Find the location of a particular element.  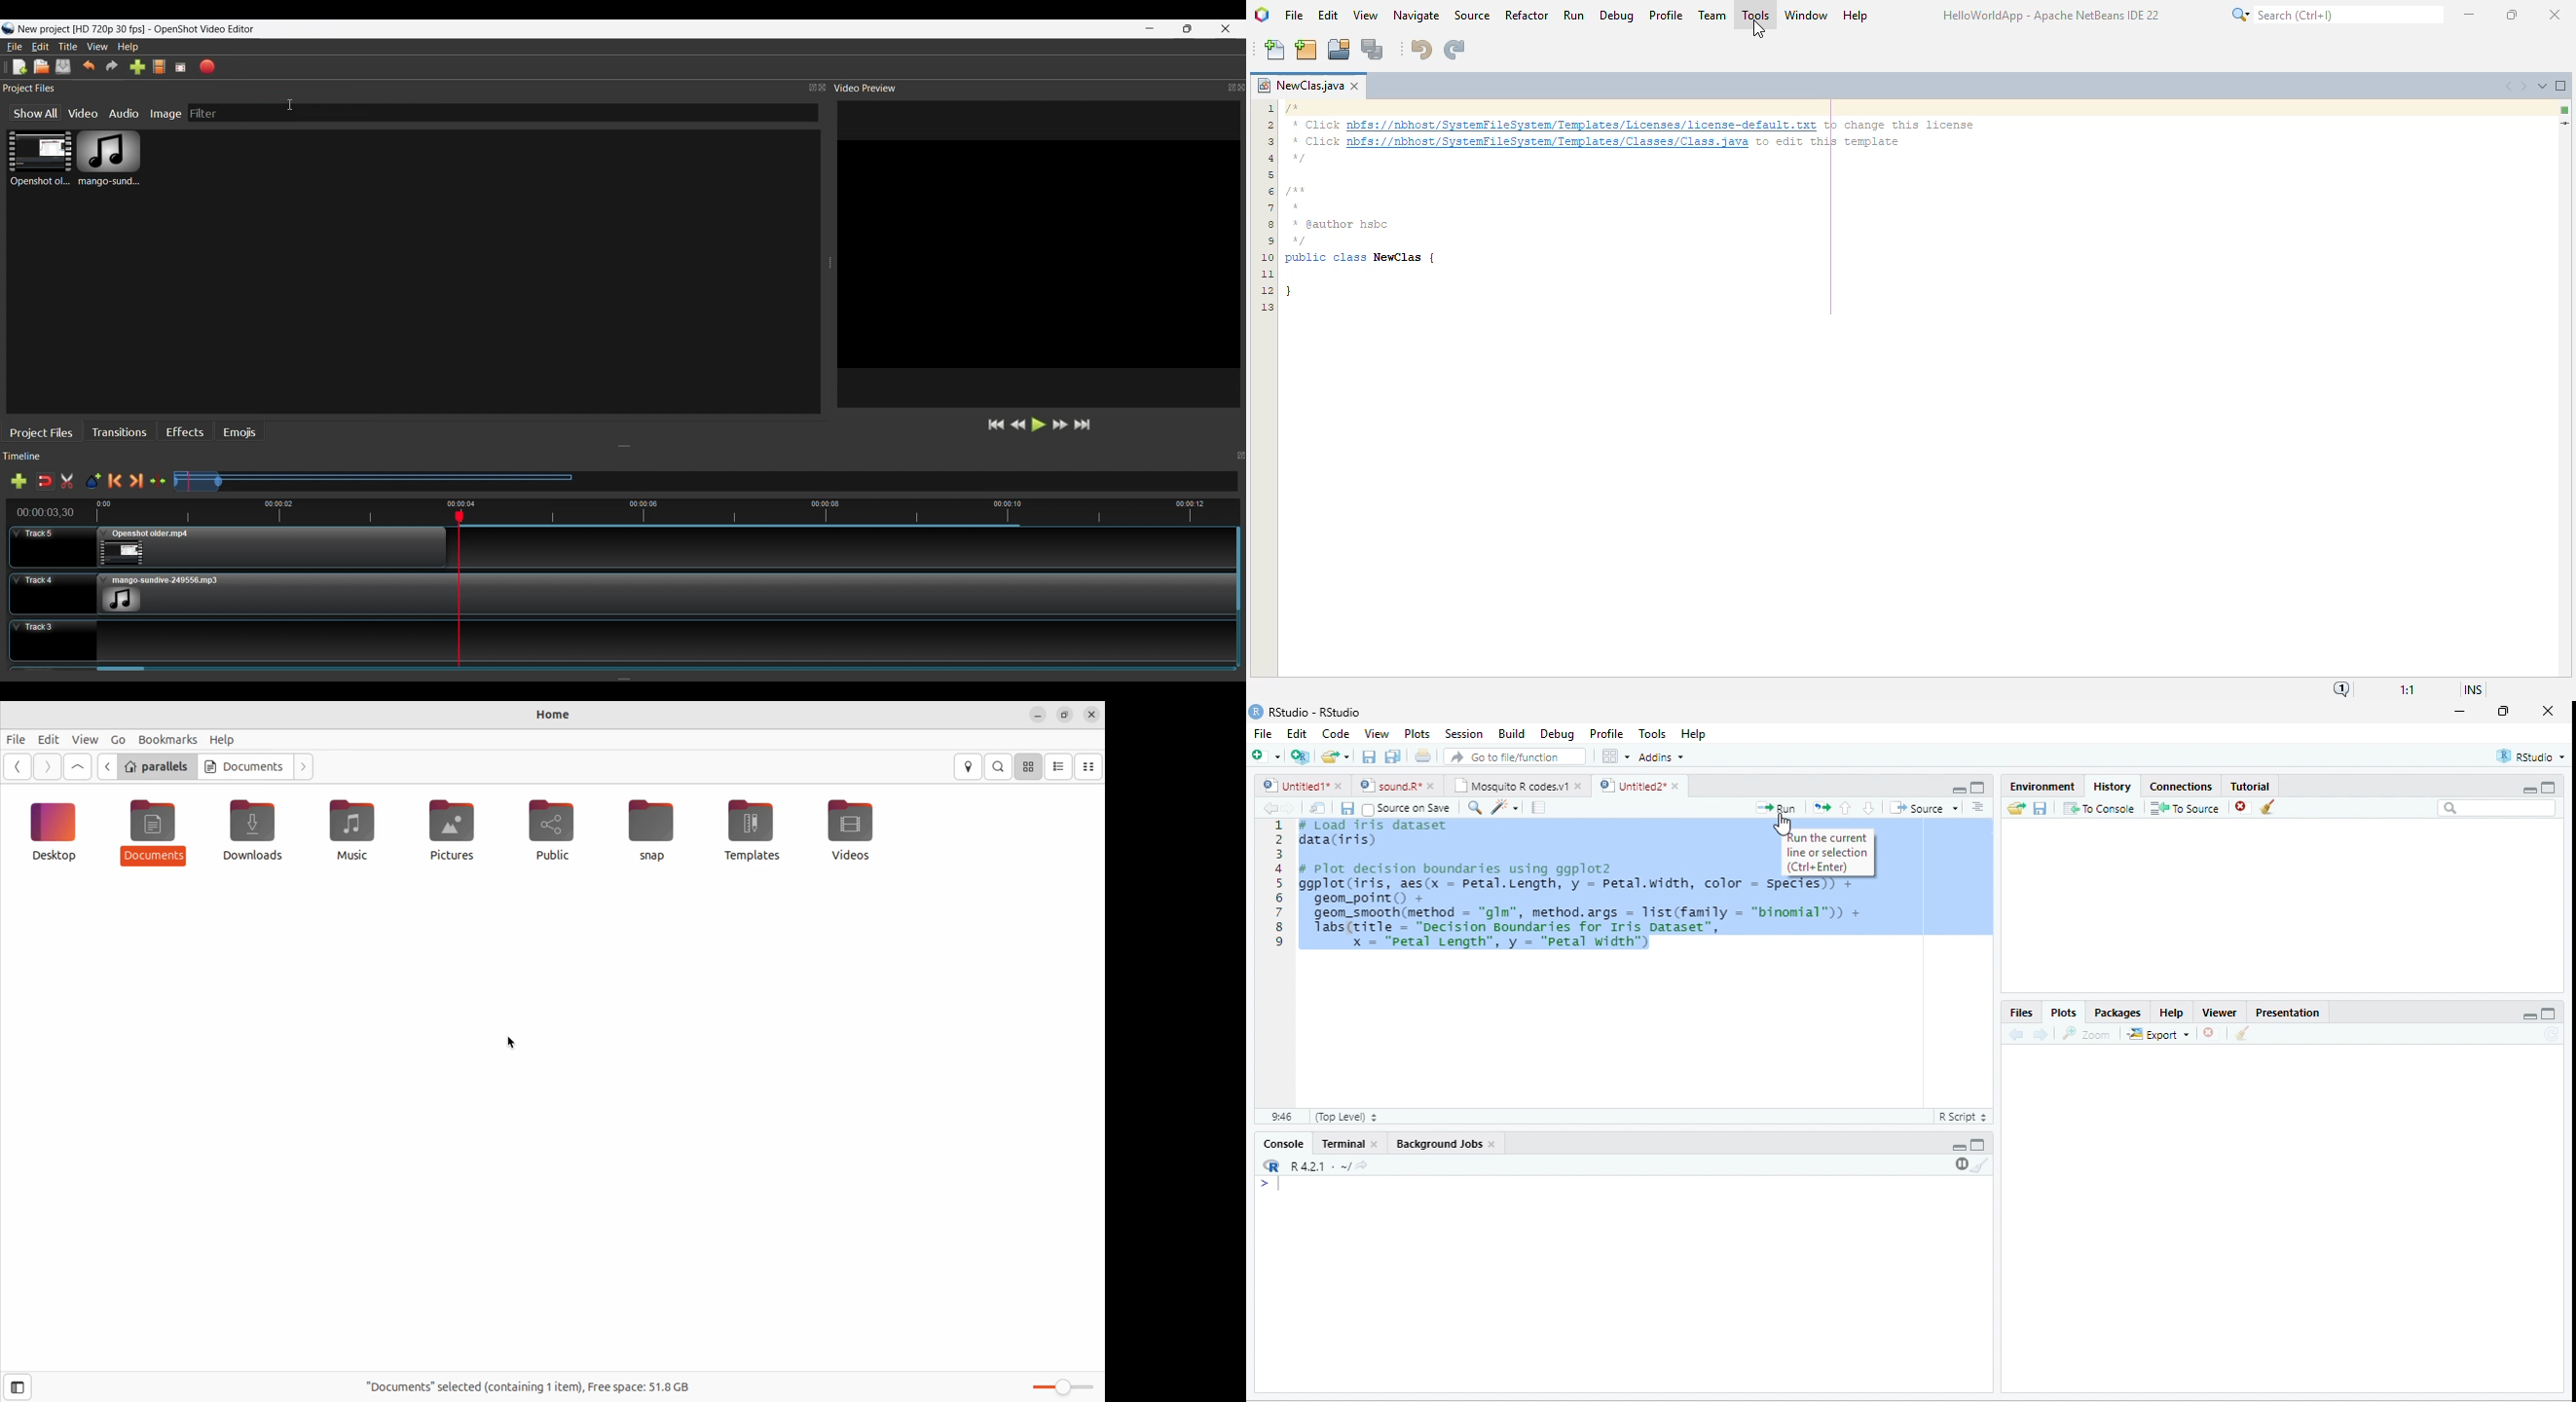

geom_smooth(method = gim , method.args = list(Tamily = binomial )) +
Tabs(title - “Decision Boundaries for Iris Dataset”,
x = "petal Length”, y = "Petal width") is located at coordinates (1589, 931).